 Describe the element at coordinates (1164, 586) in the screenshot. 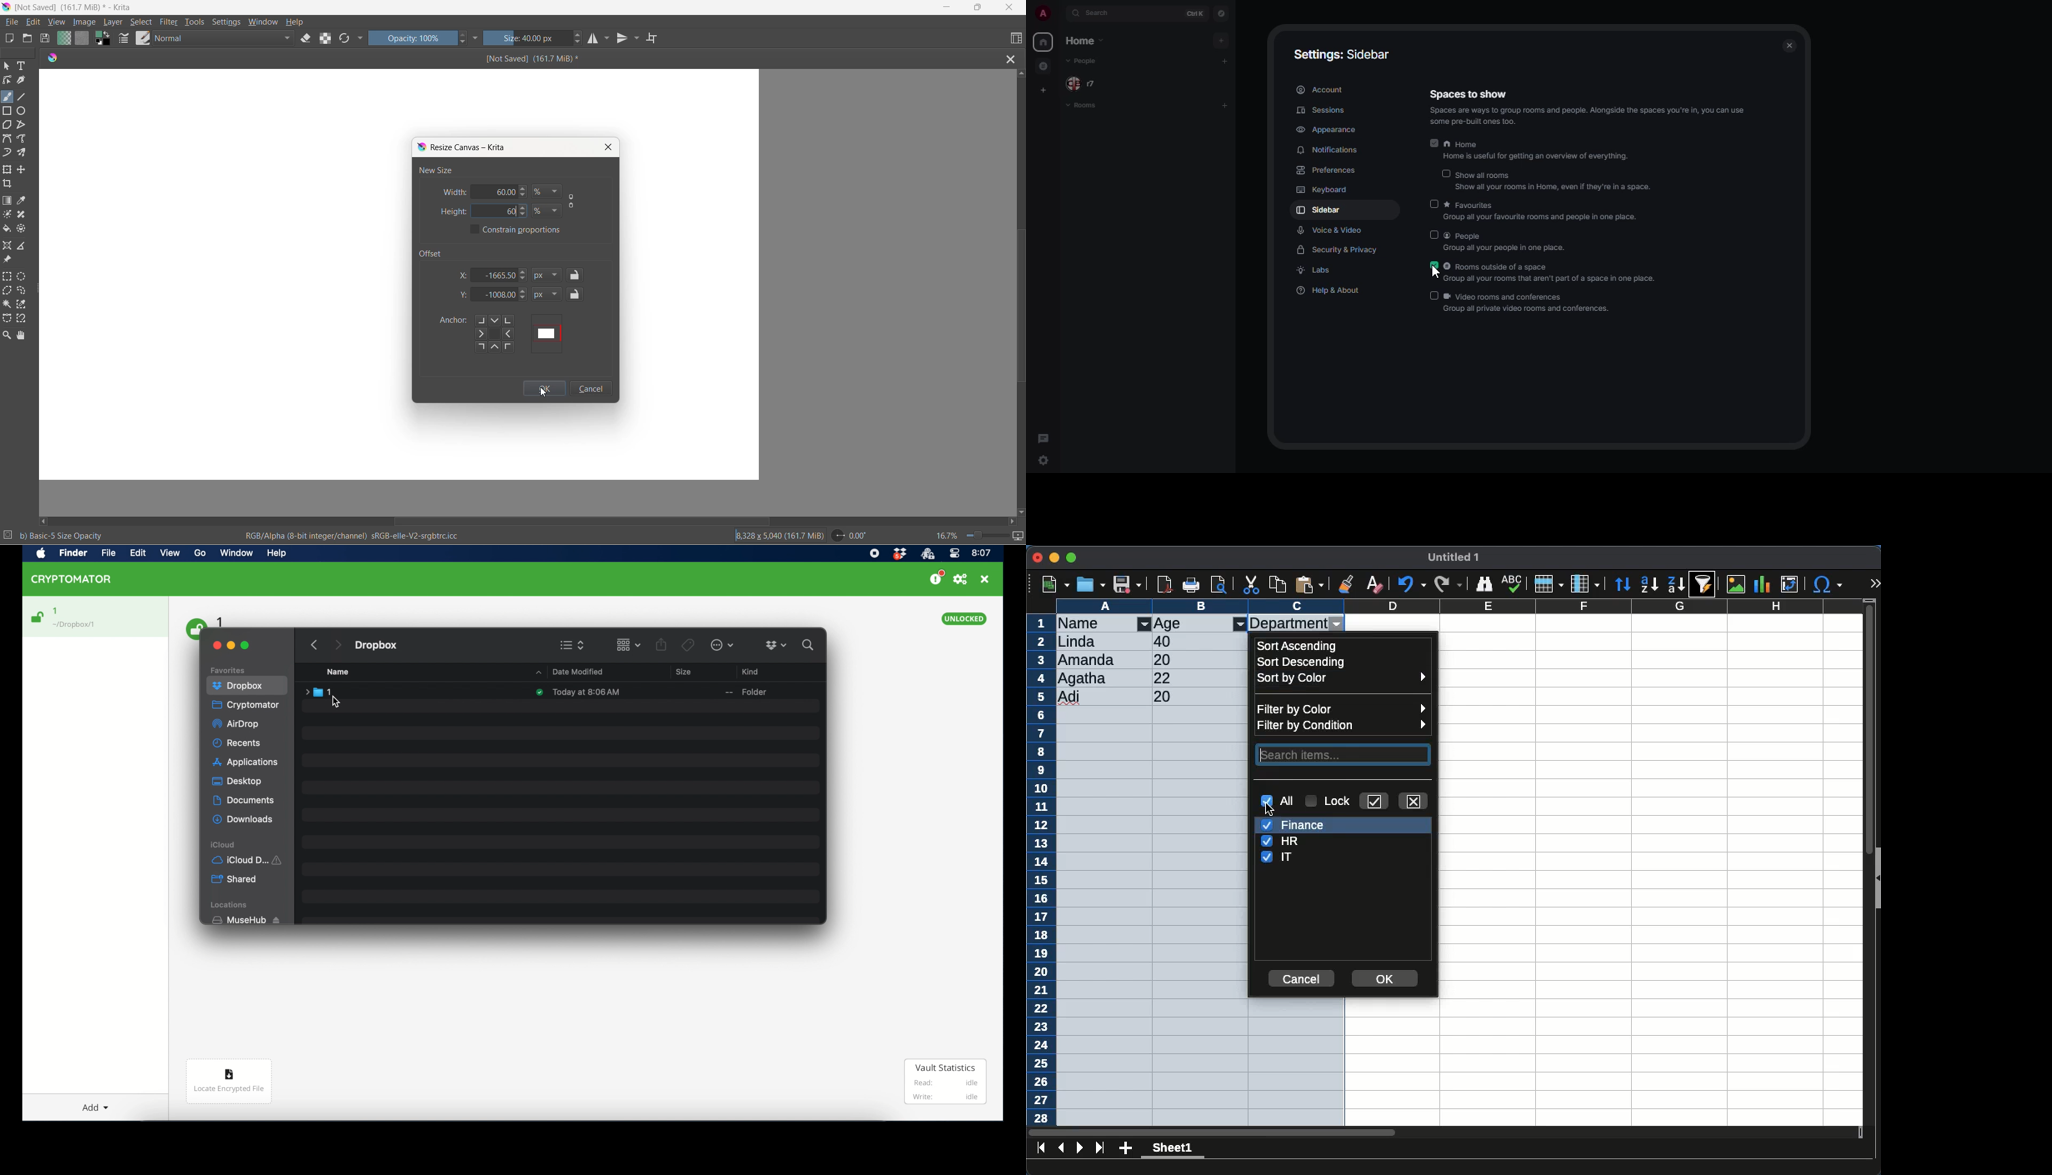

I see `pdf reader` at that location.